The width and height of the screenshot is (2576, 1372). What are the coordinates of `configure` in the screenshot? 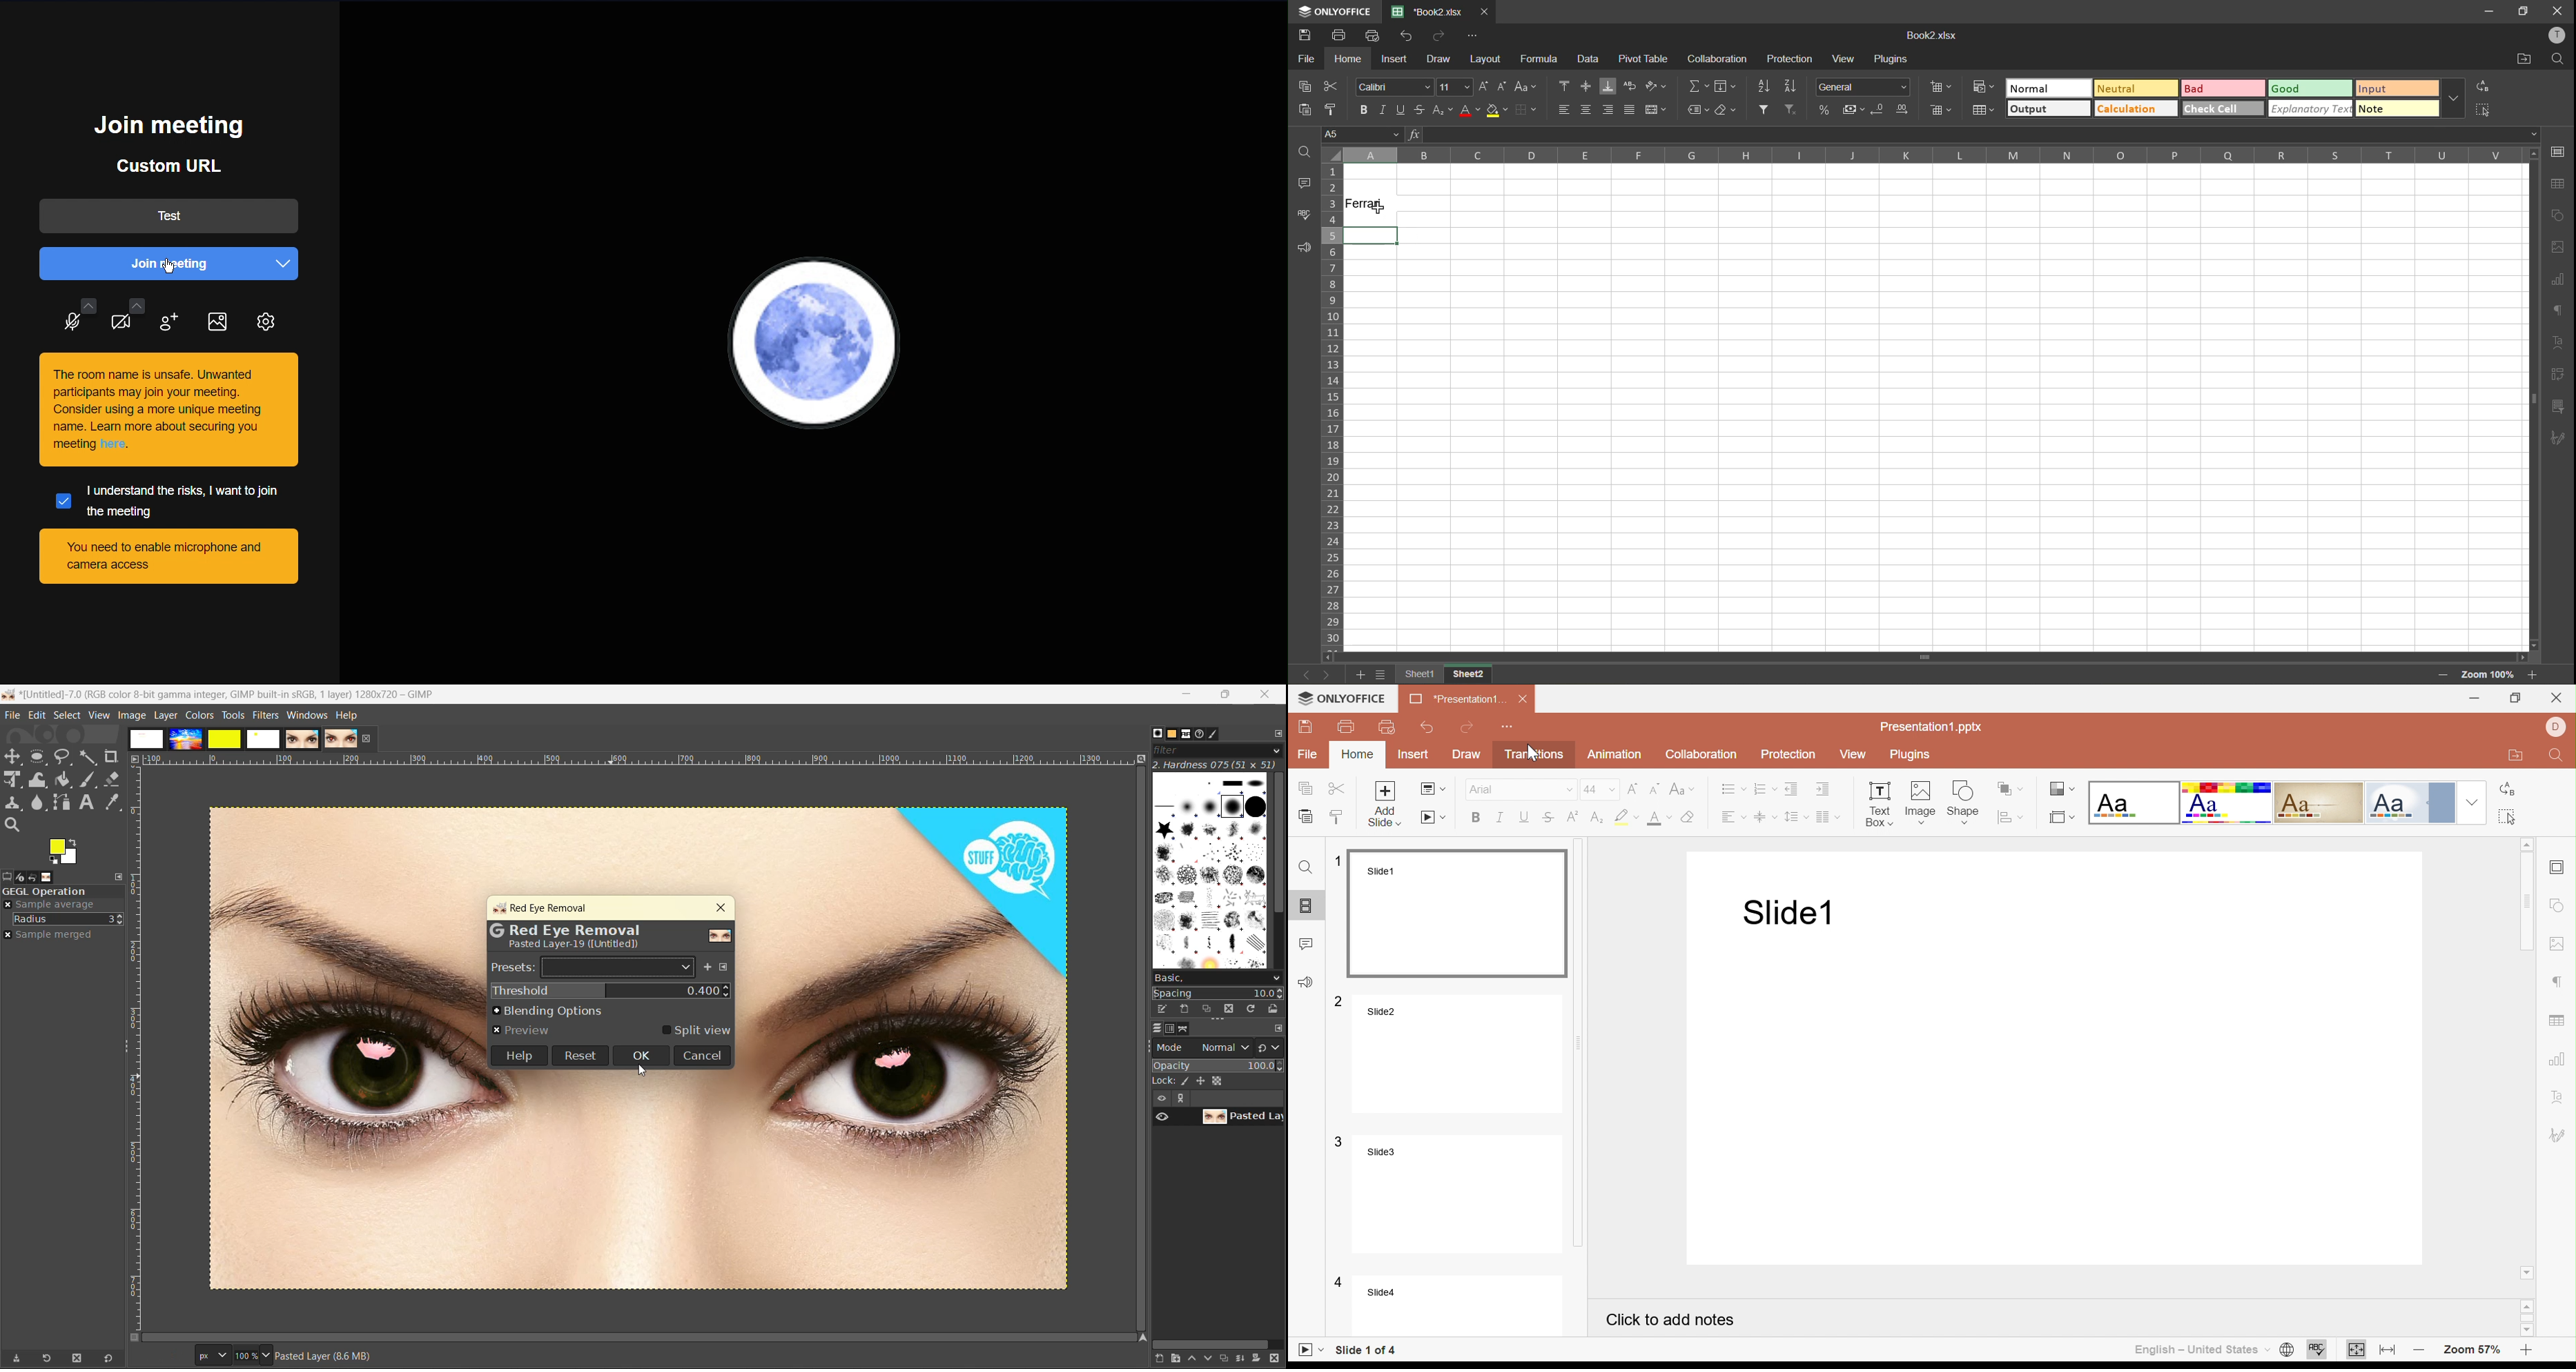 It's located at (119, 877).